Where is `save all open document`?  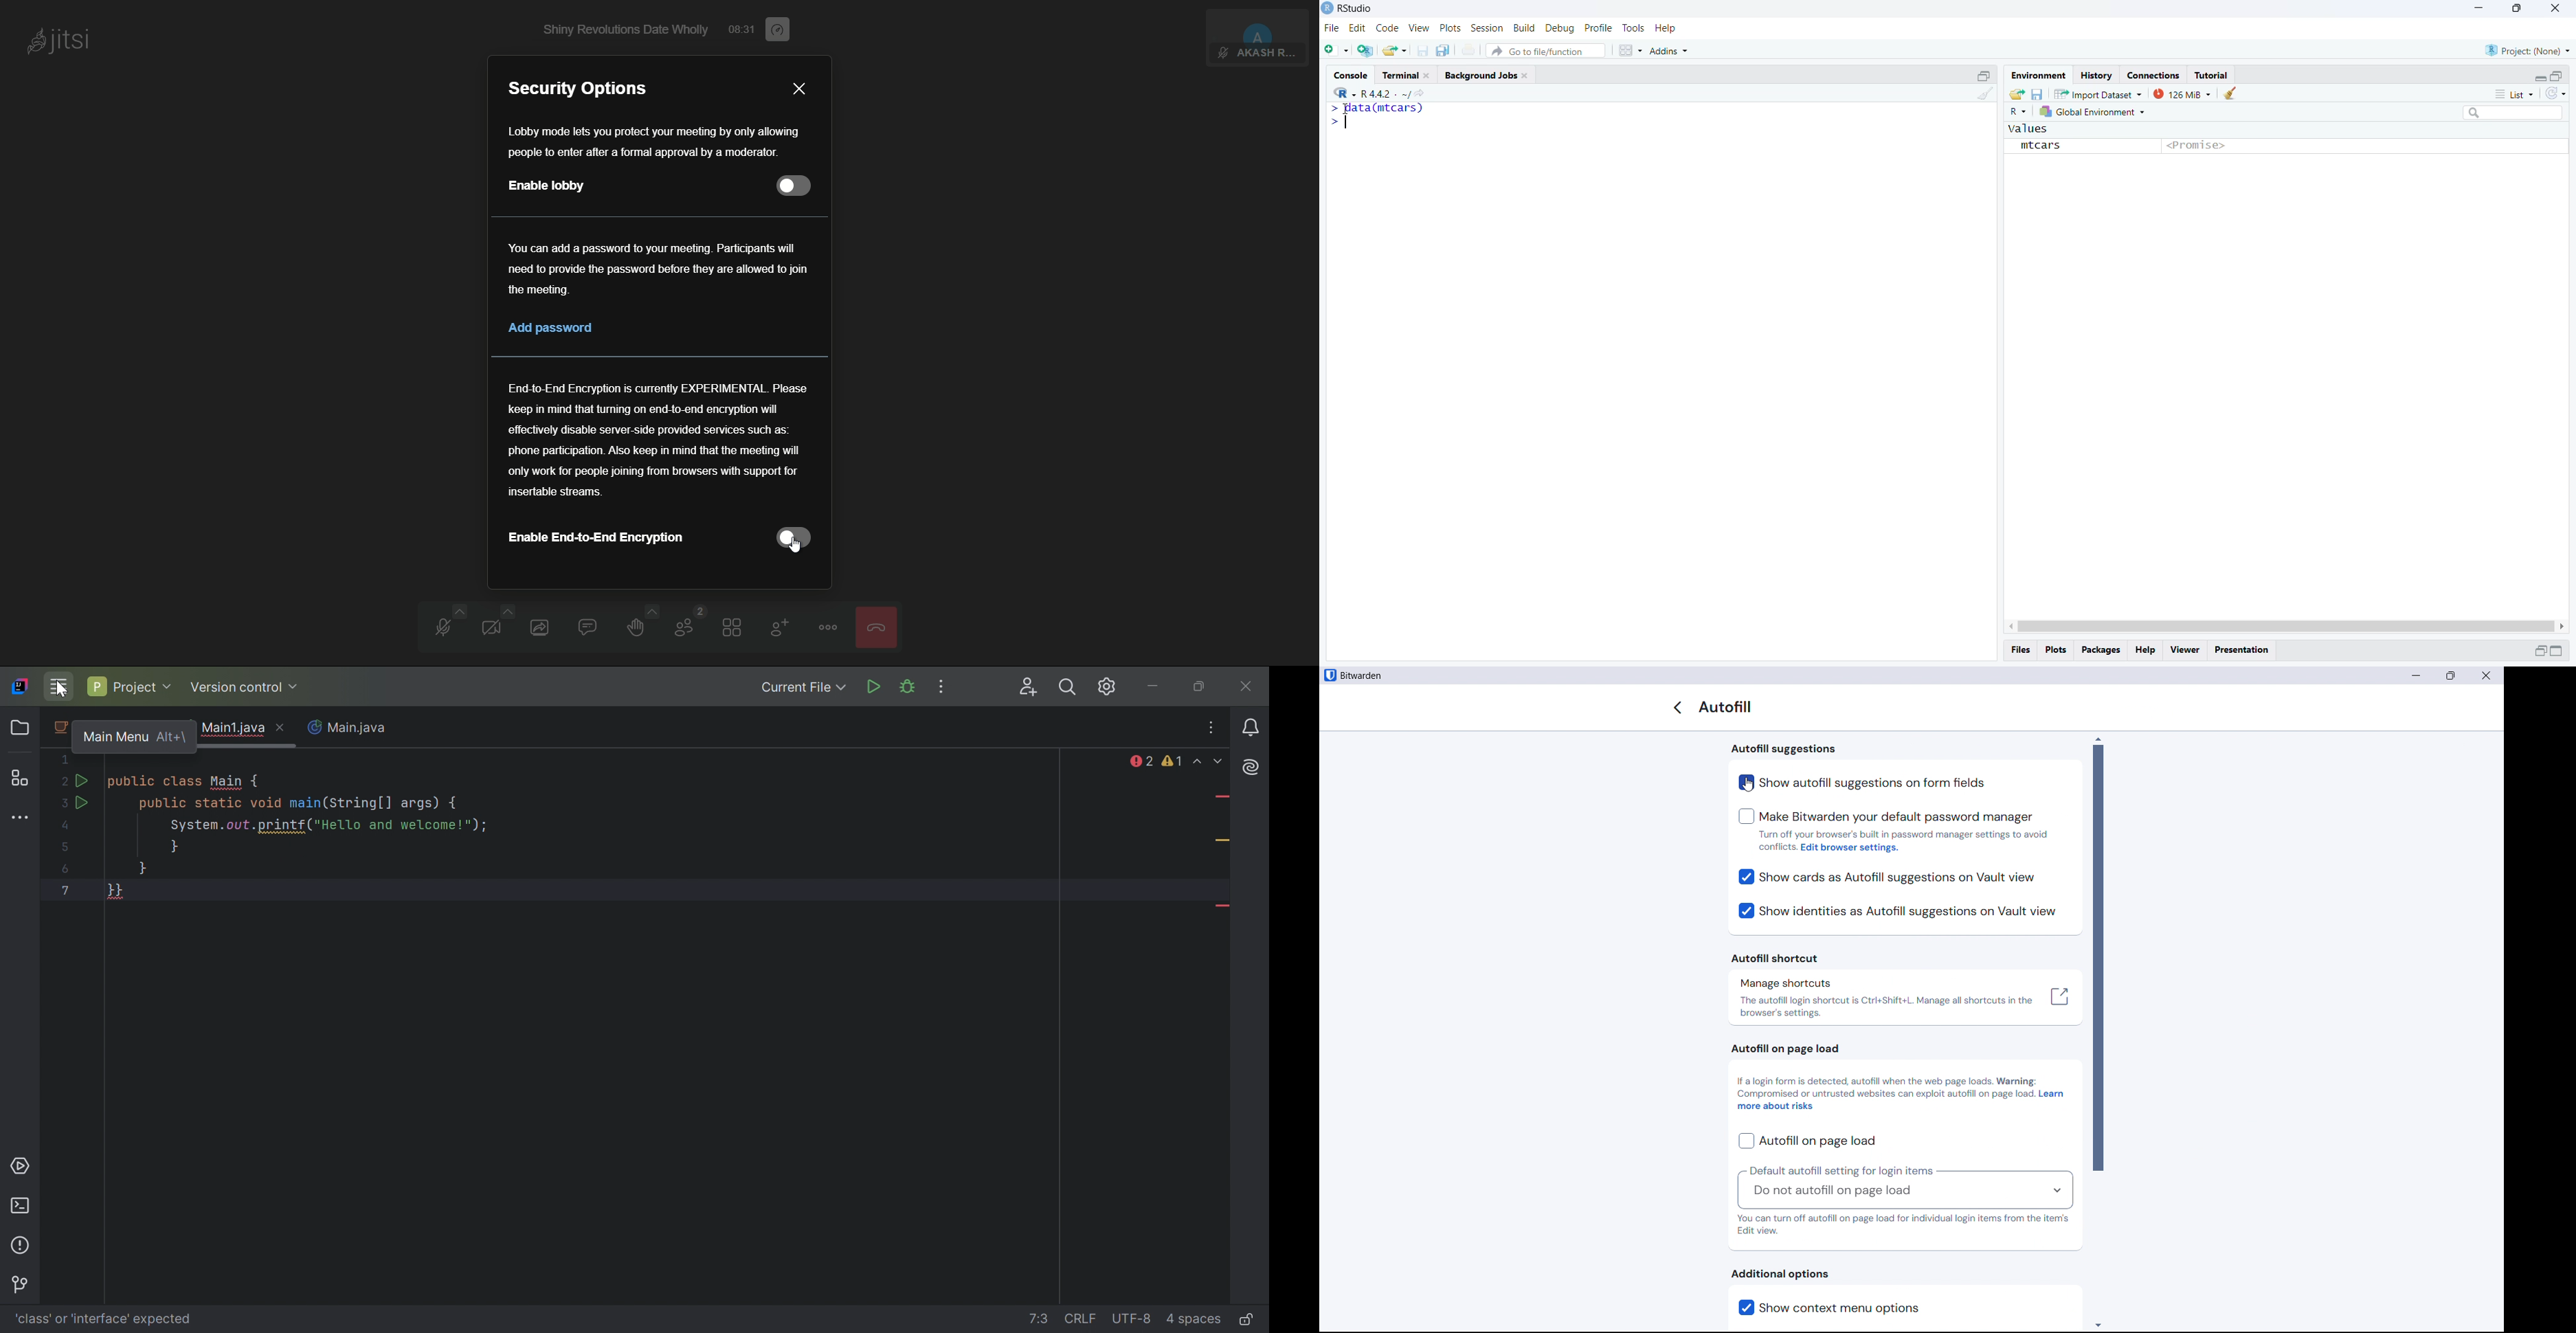
save all open document is located at coordinates (1445, 50).